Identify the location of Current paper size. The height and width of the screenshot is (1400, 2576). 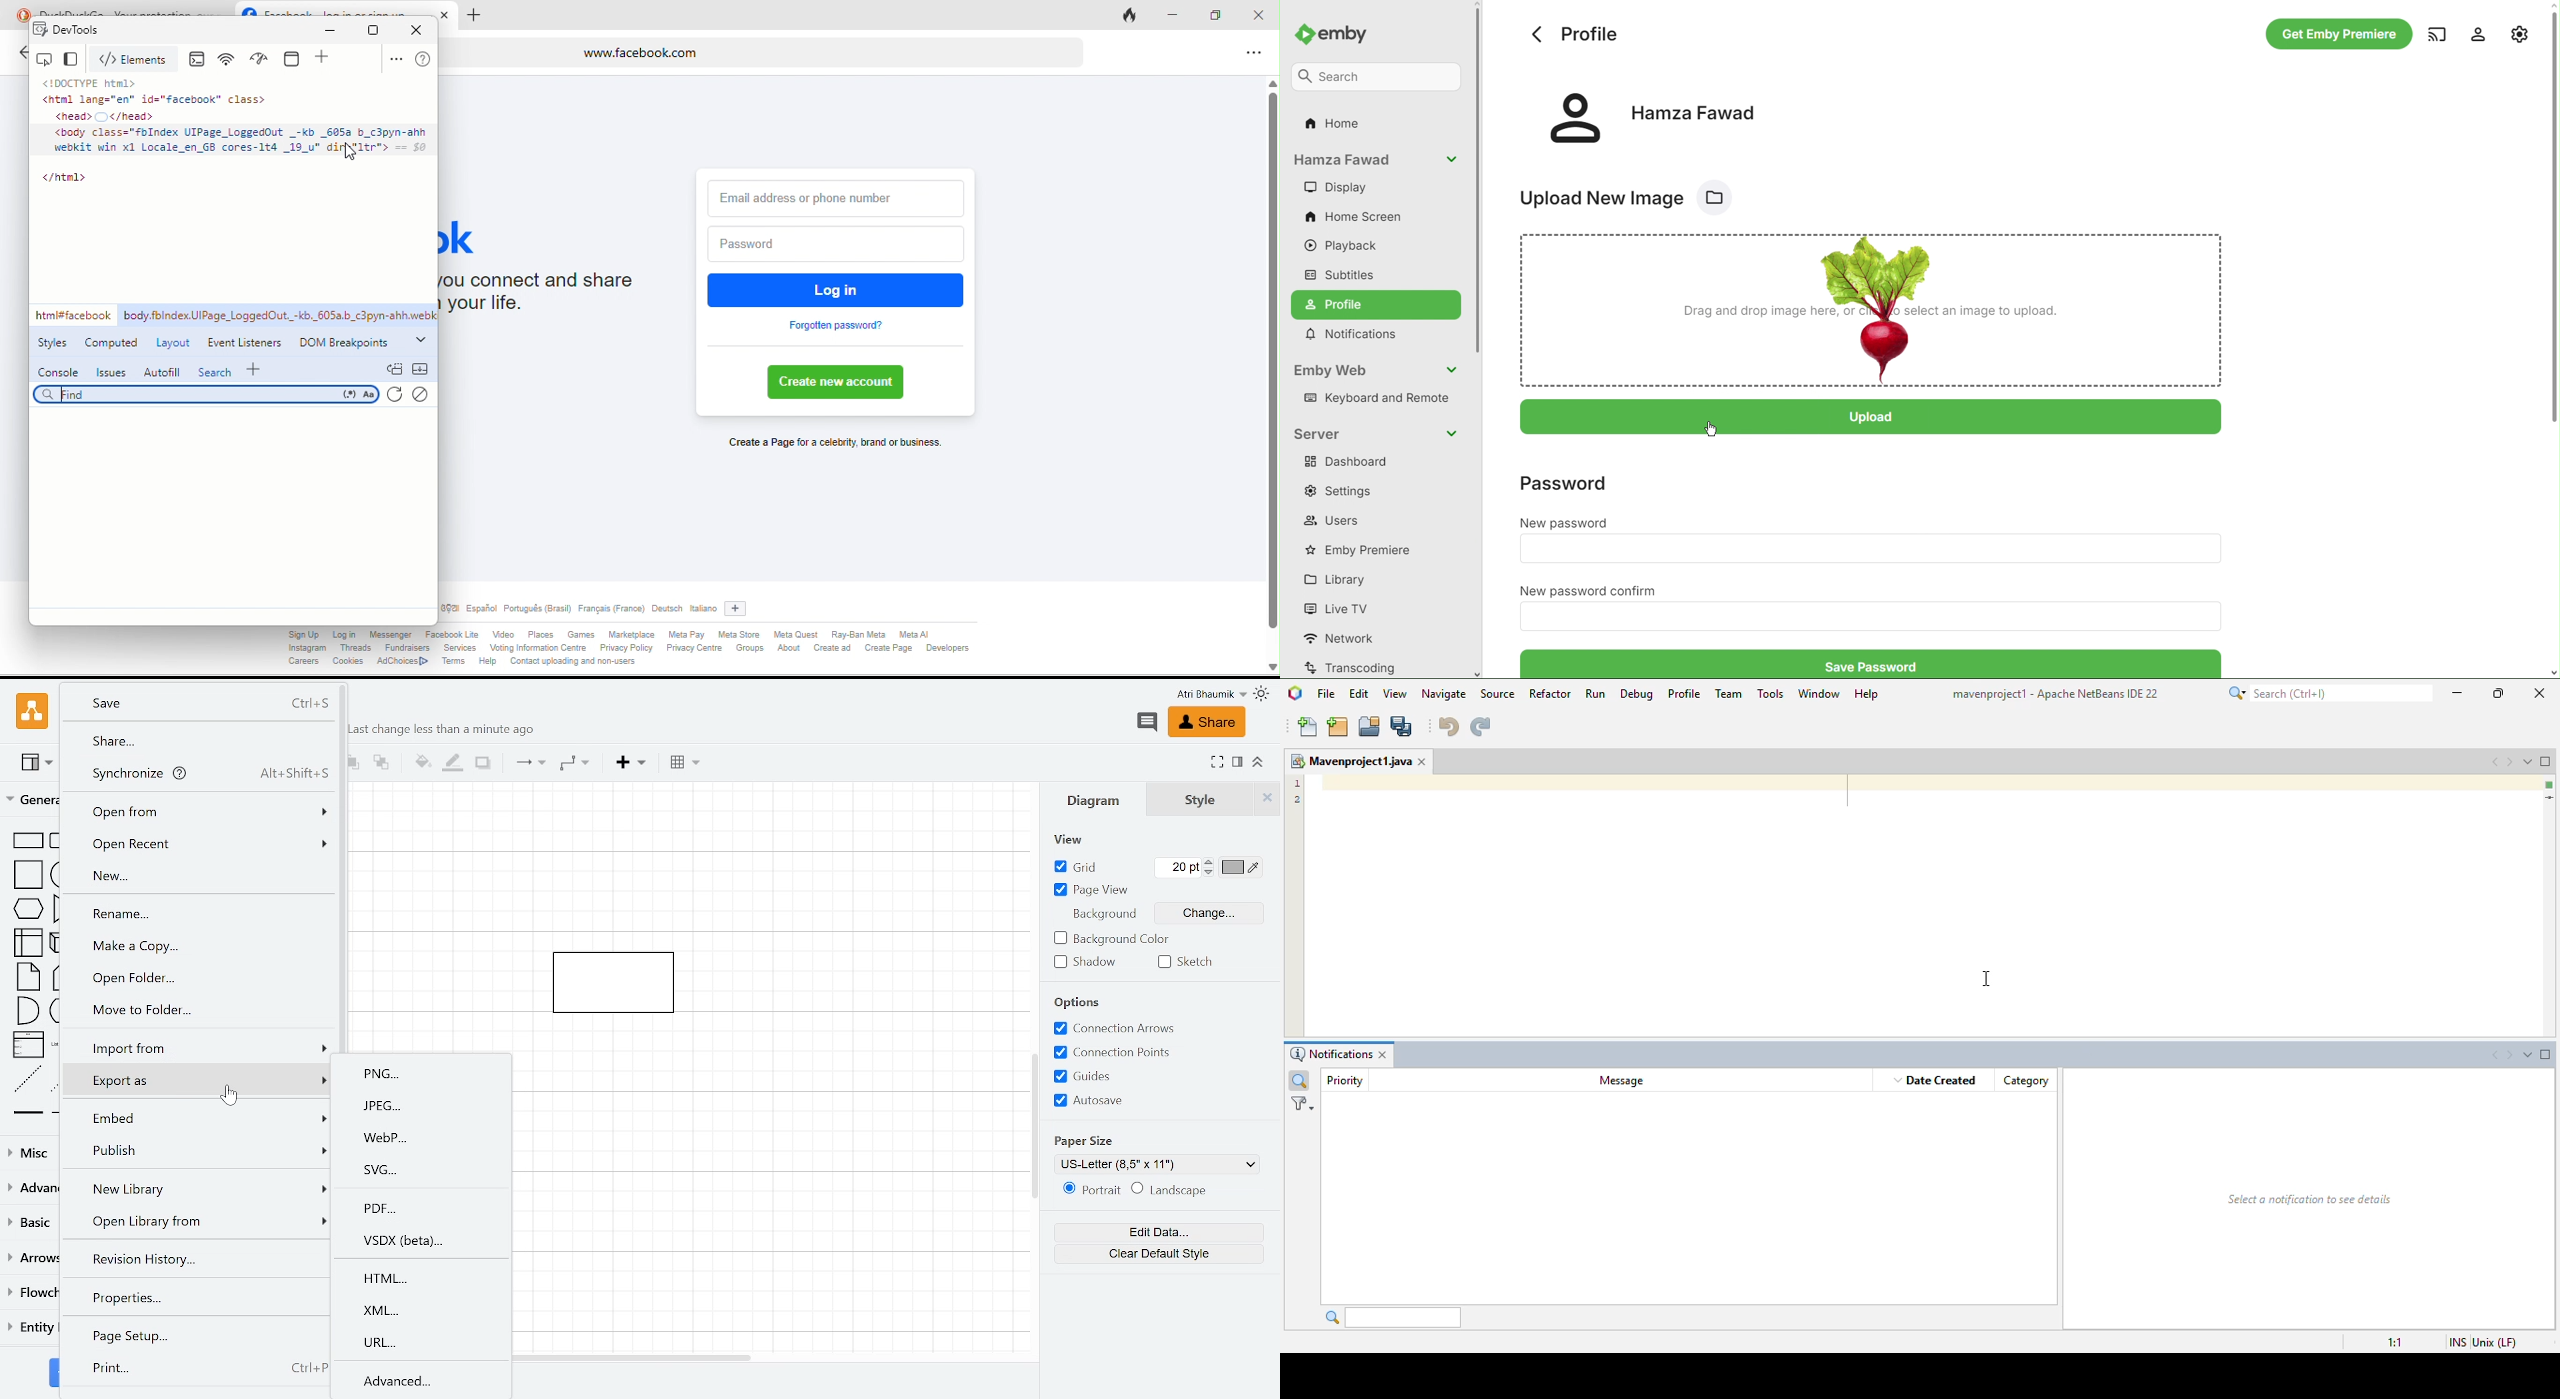
(1160, 1164).